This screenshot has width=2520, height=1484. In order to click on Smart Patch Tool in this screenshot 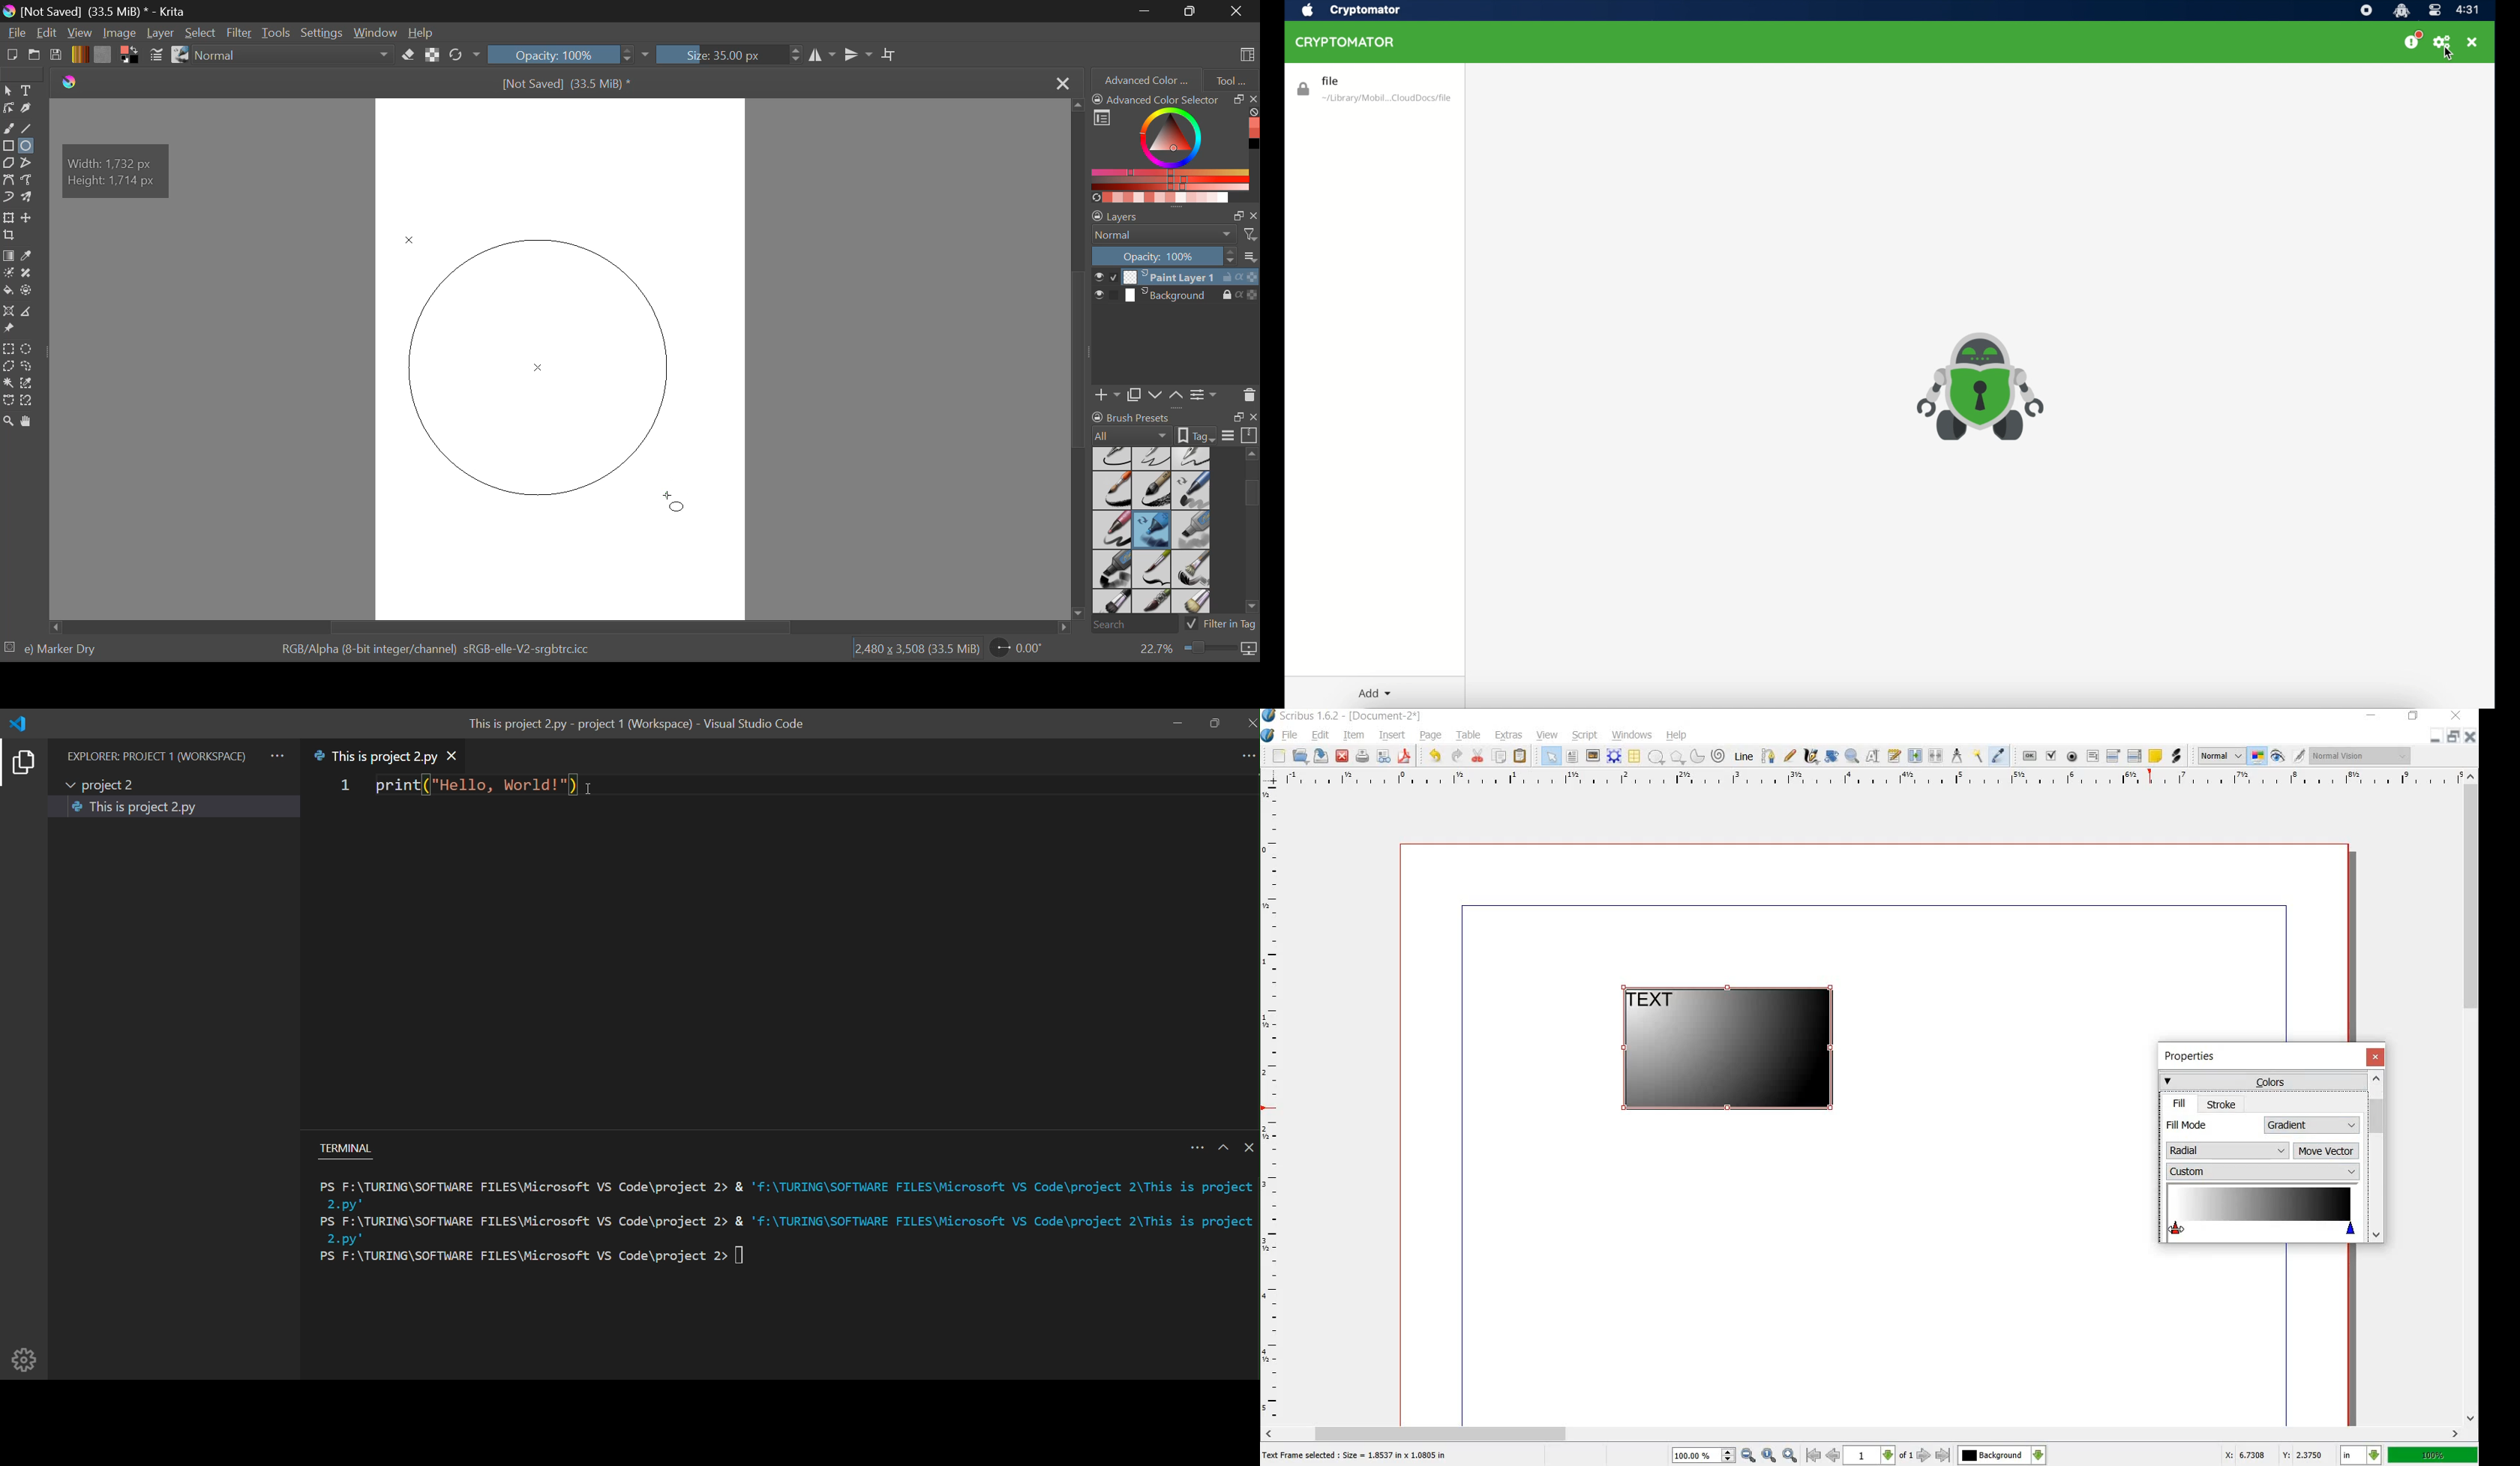, I will do `click(29, 274)`.